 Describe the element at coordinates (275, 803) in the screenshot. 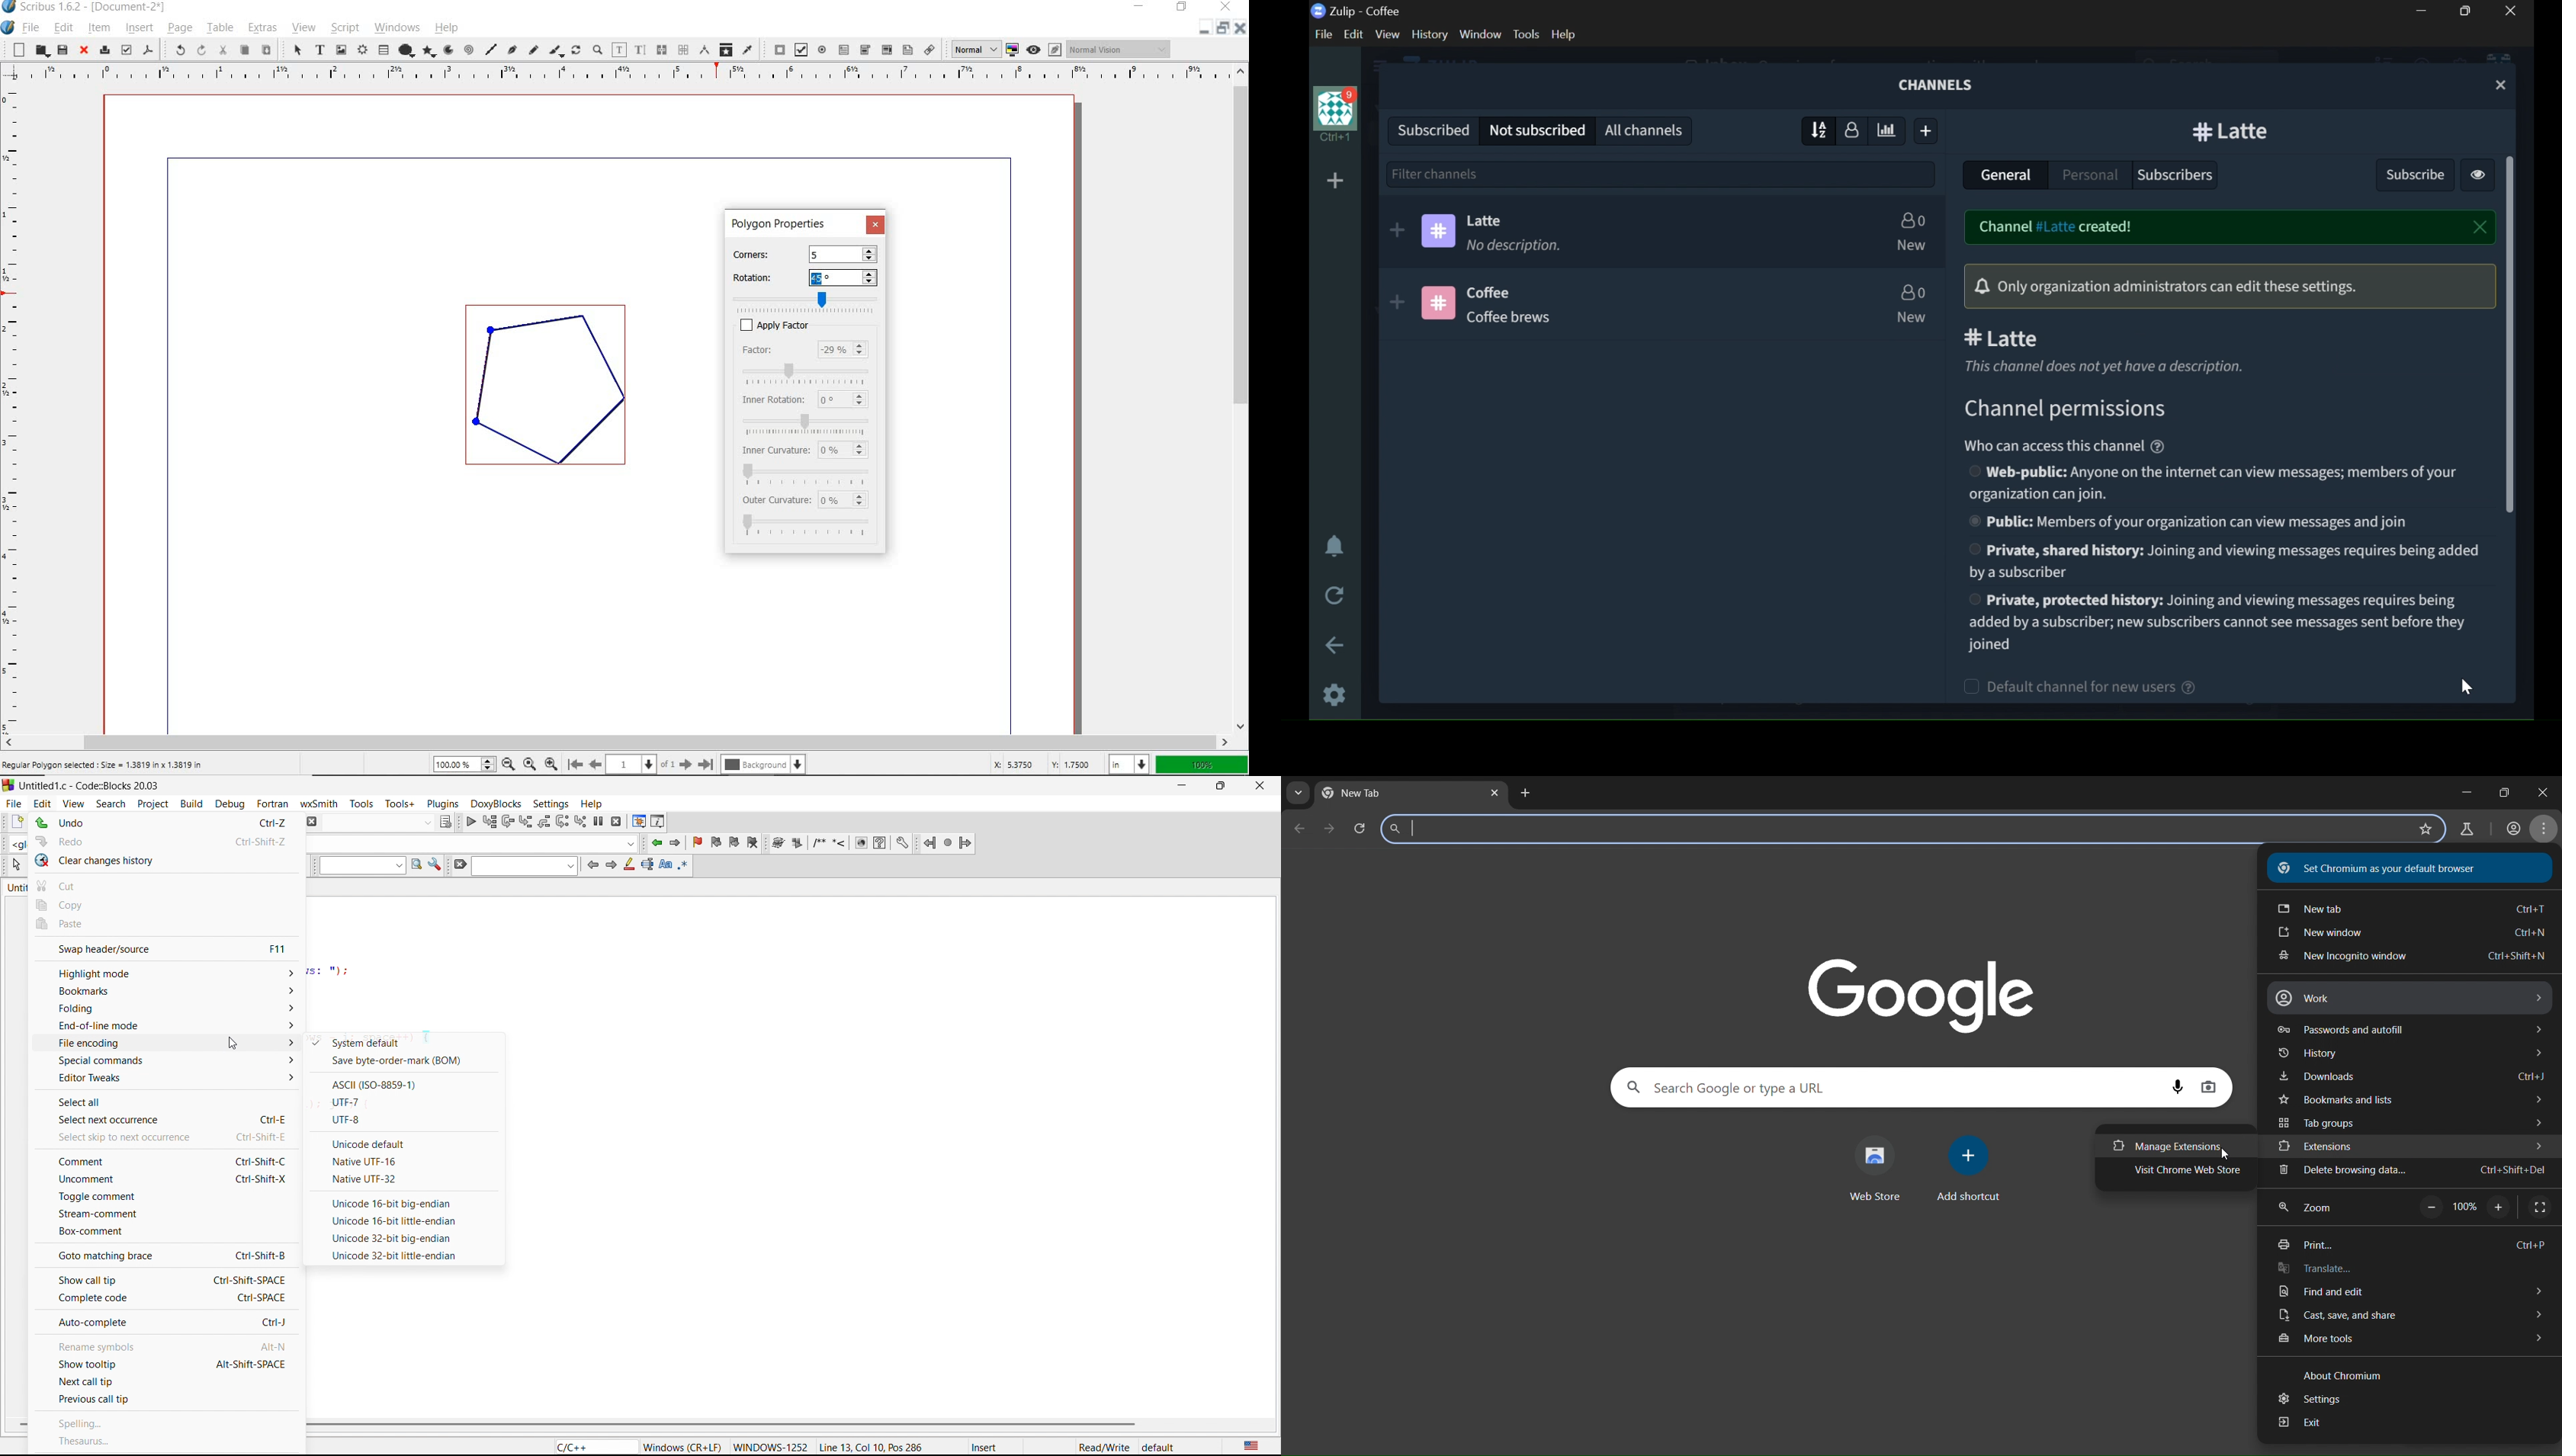

I see `fortan` at that location.